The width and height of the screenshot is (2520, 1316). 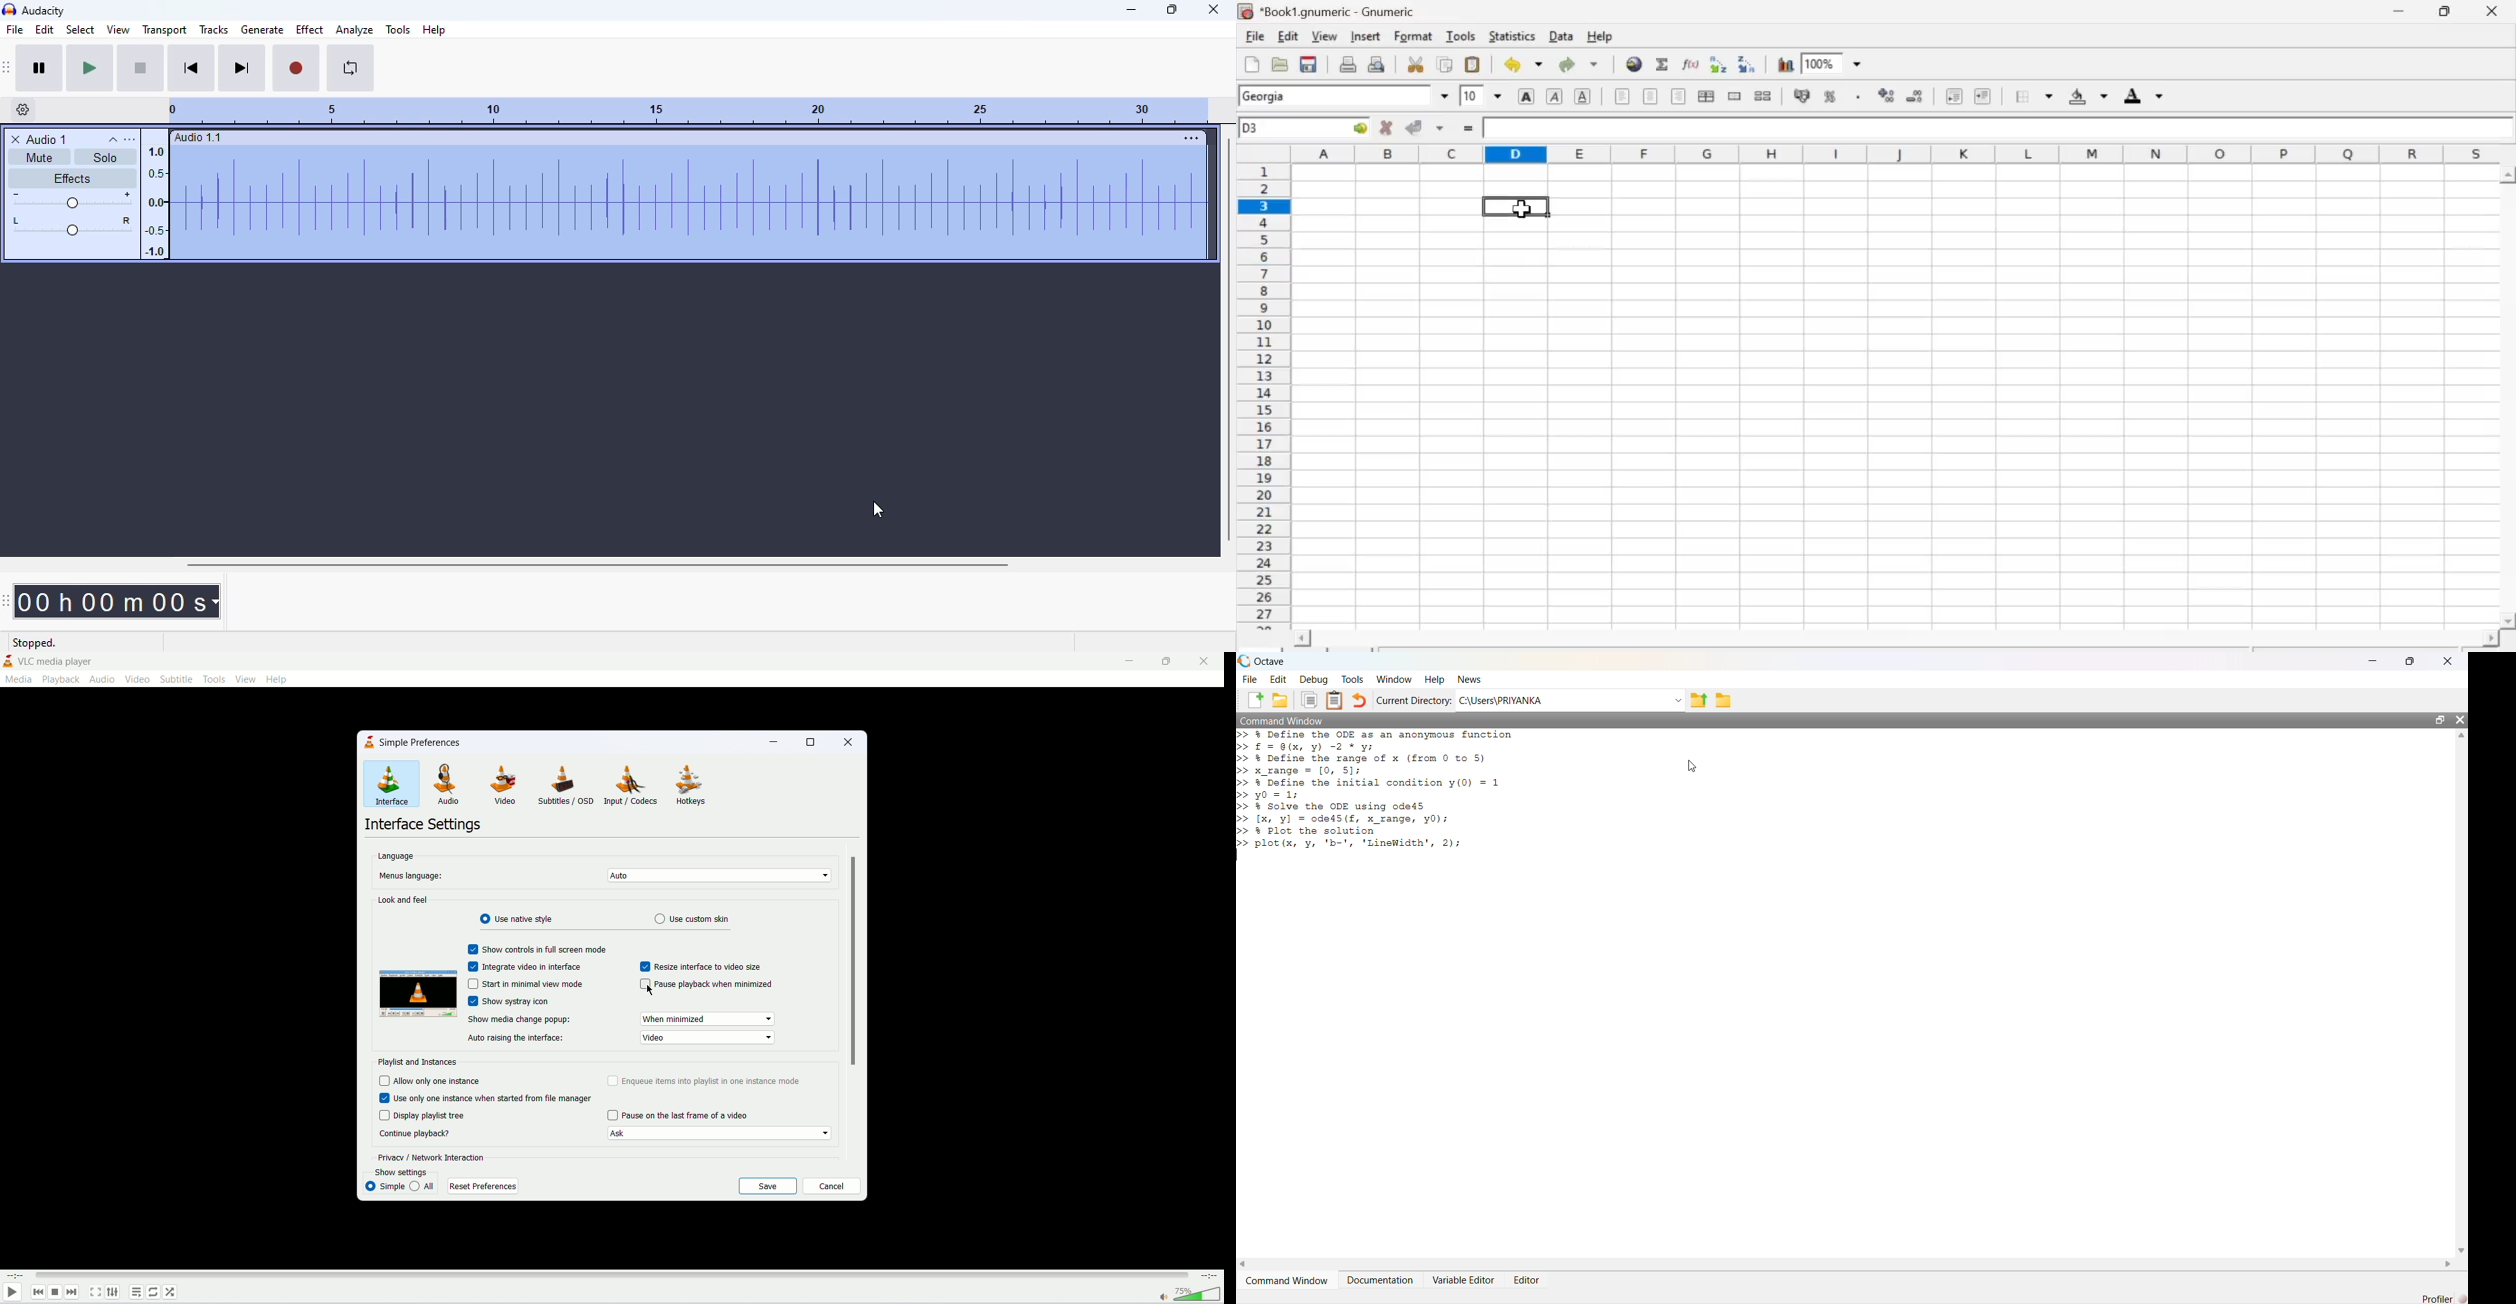 I want to click on Tools, so click(x=1463, y=37).